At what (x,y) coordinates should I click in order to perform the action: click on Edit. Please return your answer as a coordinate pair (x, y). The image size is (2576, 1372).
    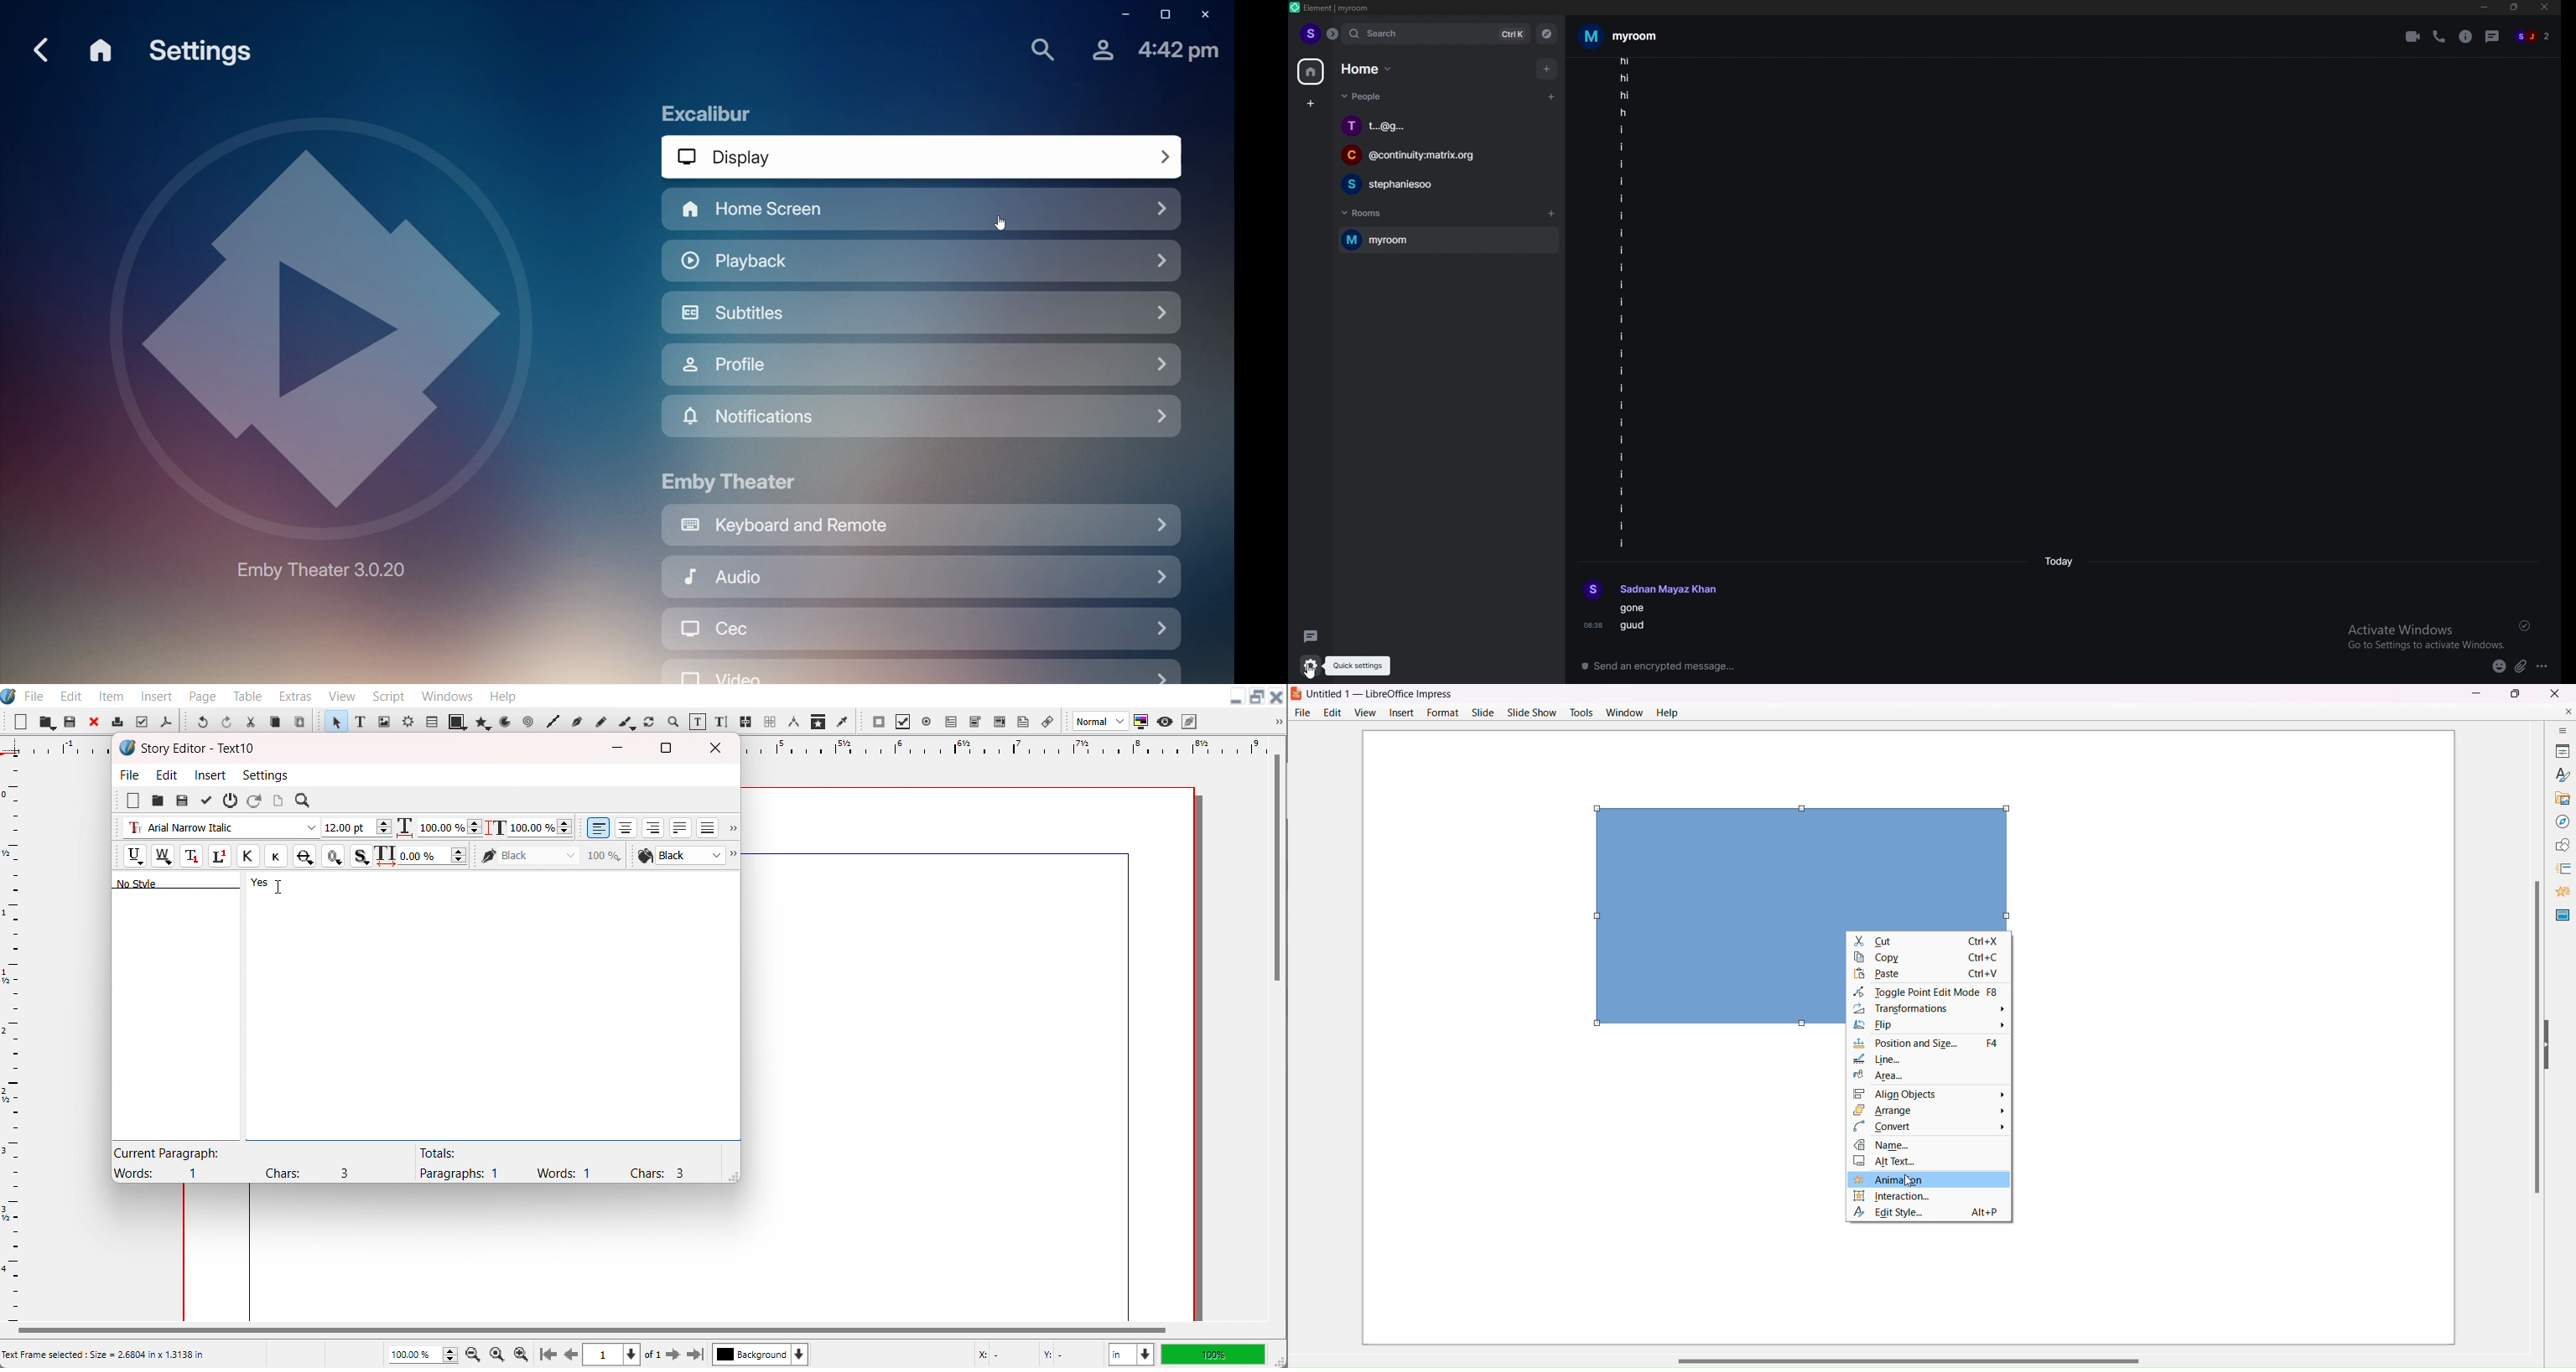
    Looking at the image, I should click on (69, 695).